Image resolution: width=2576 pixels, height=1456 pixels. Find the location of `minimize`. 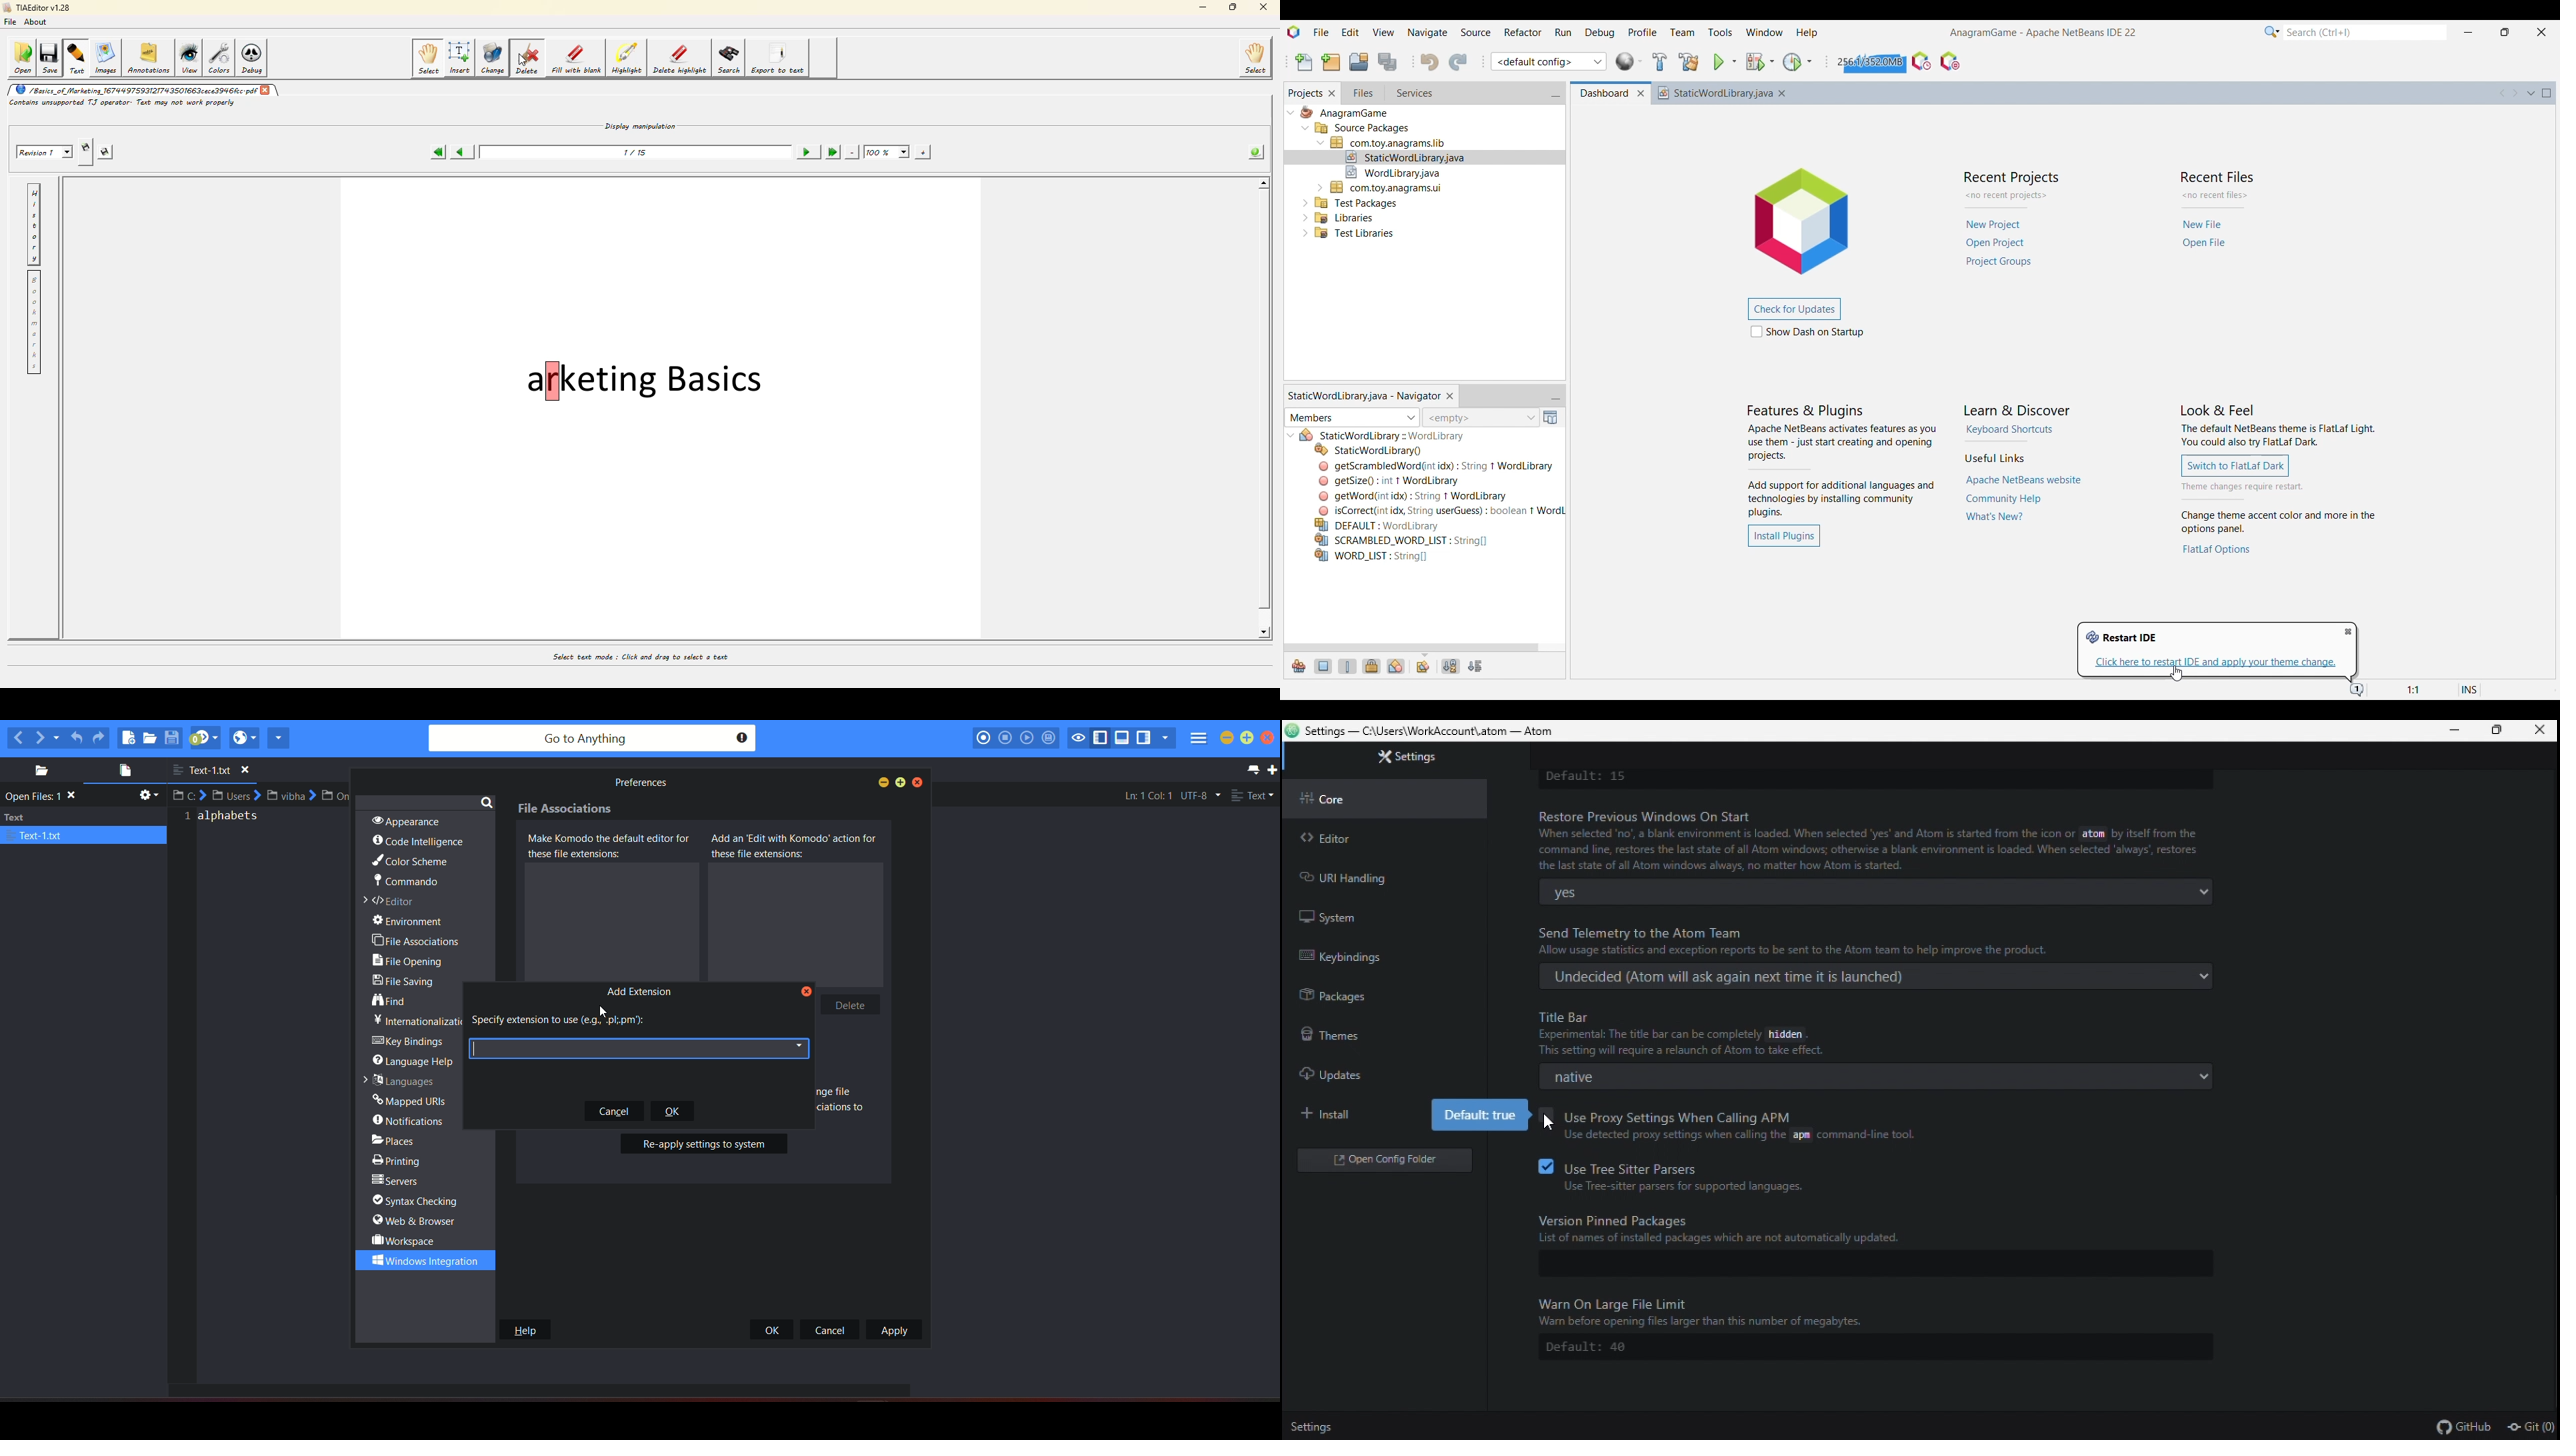

minimize is located at coordinates (881, 782).